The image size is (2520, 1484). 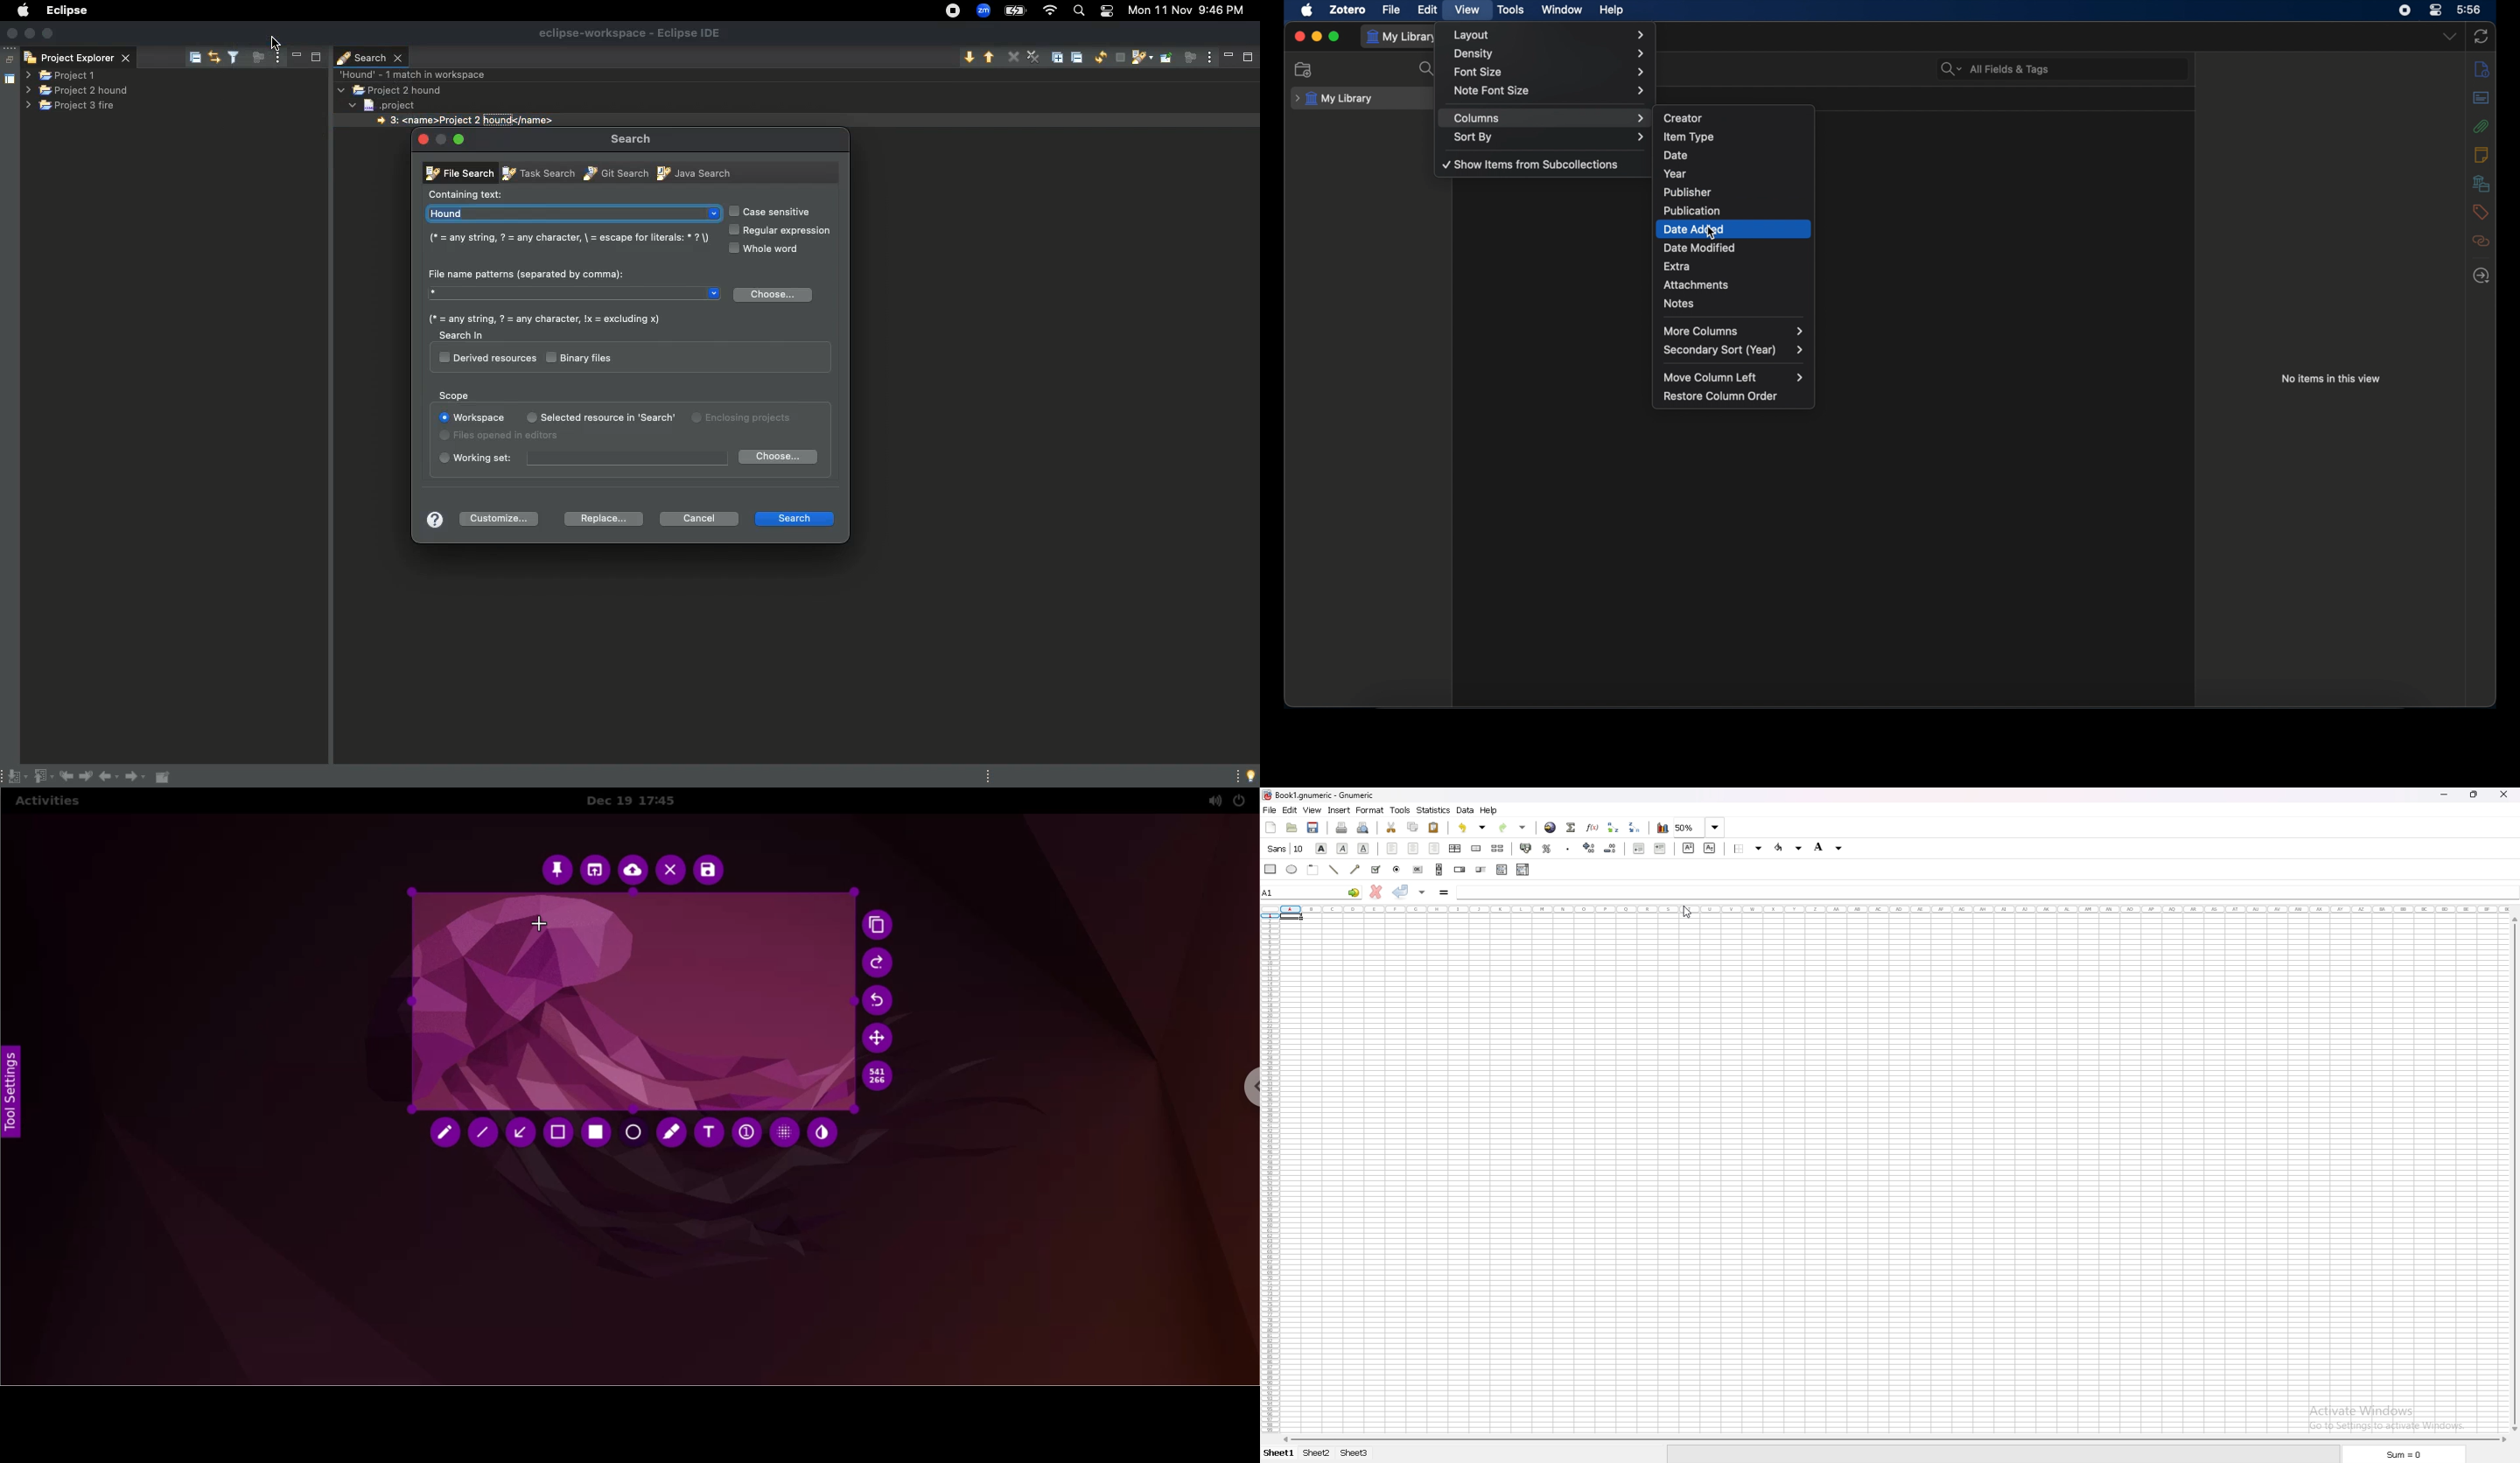 I want to click on italic, so click(x=1343, y=849).